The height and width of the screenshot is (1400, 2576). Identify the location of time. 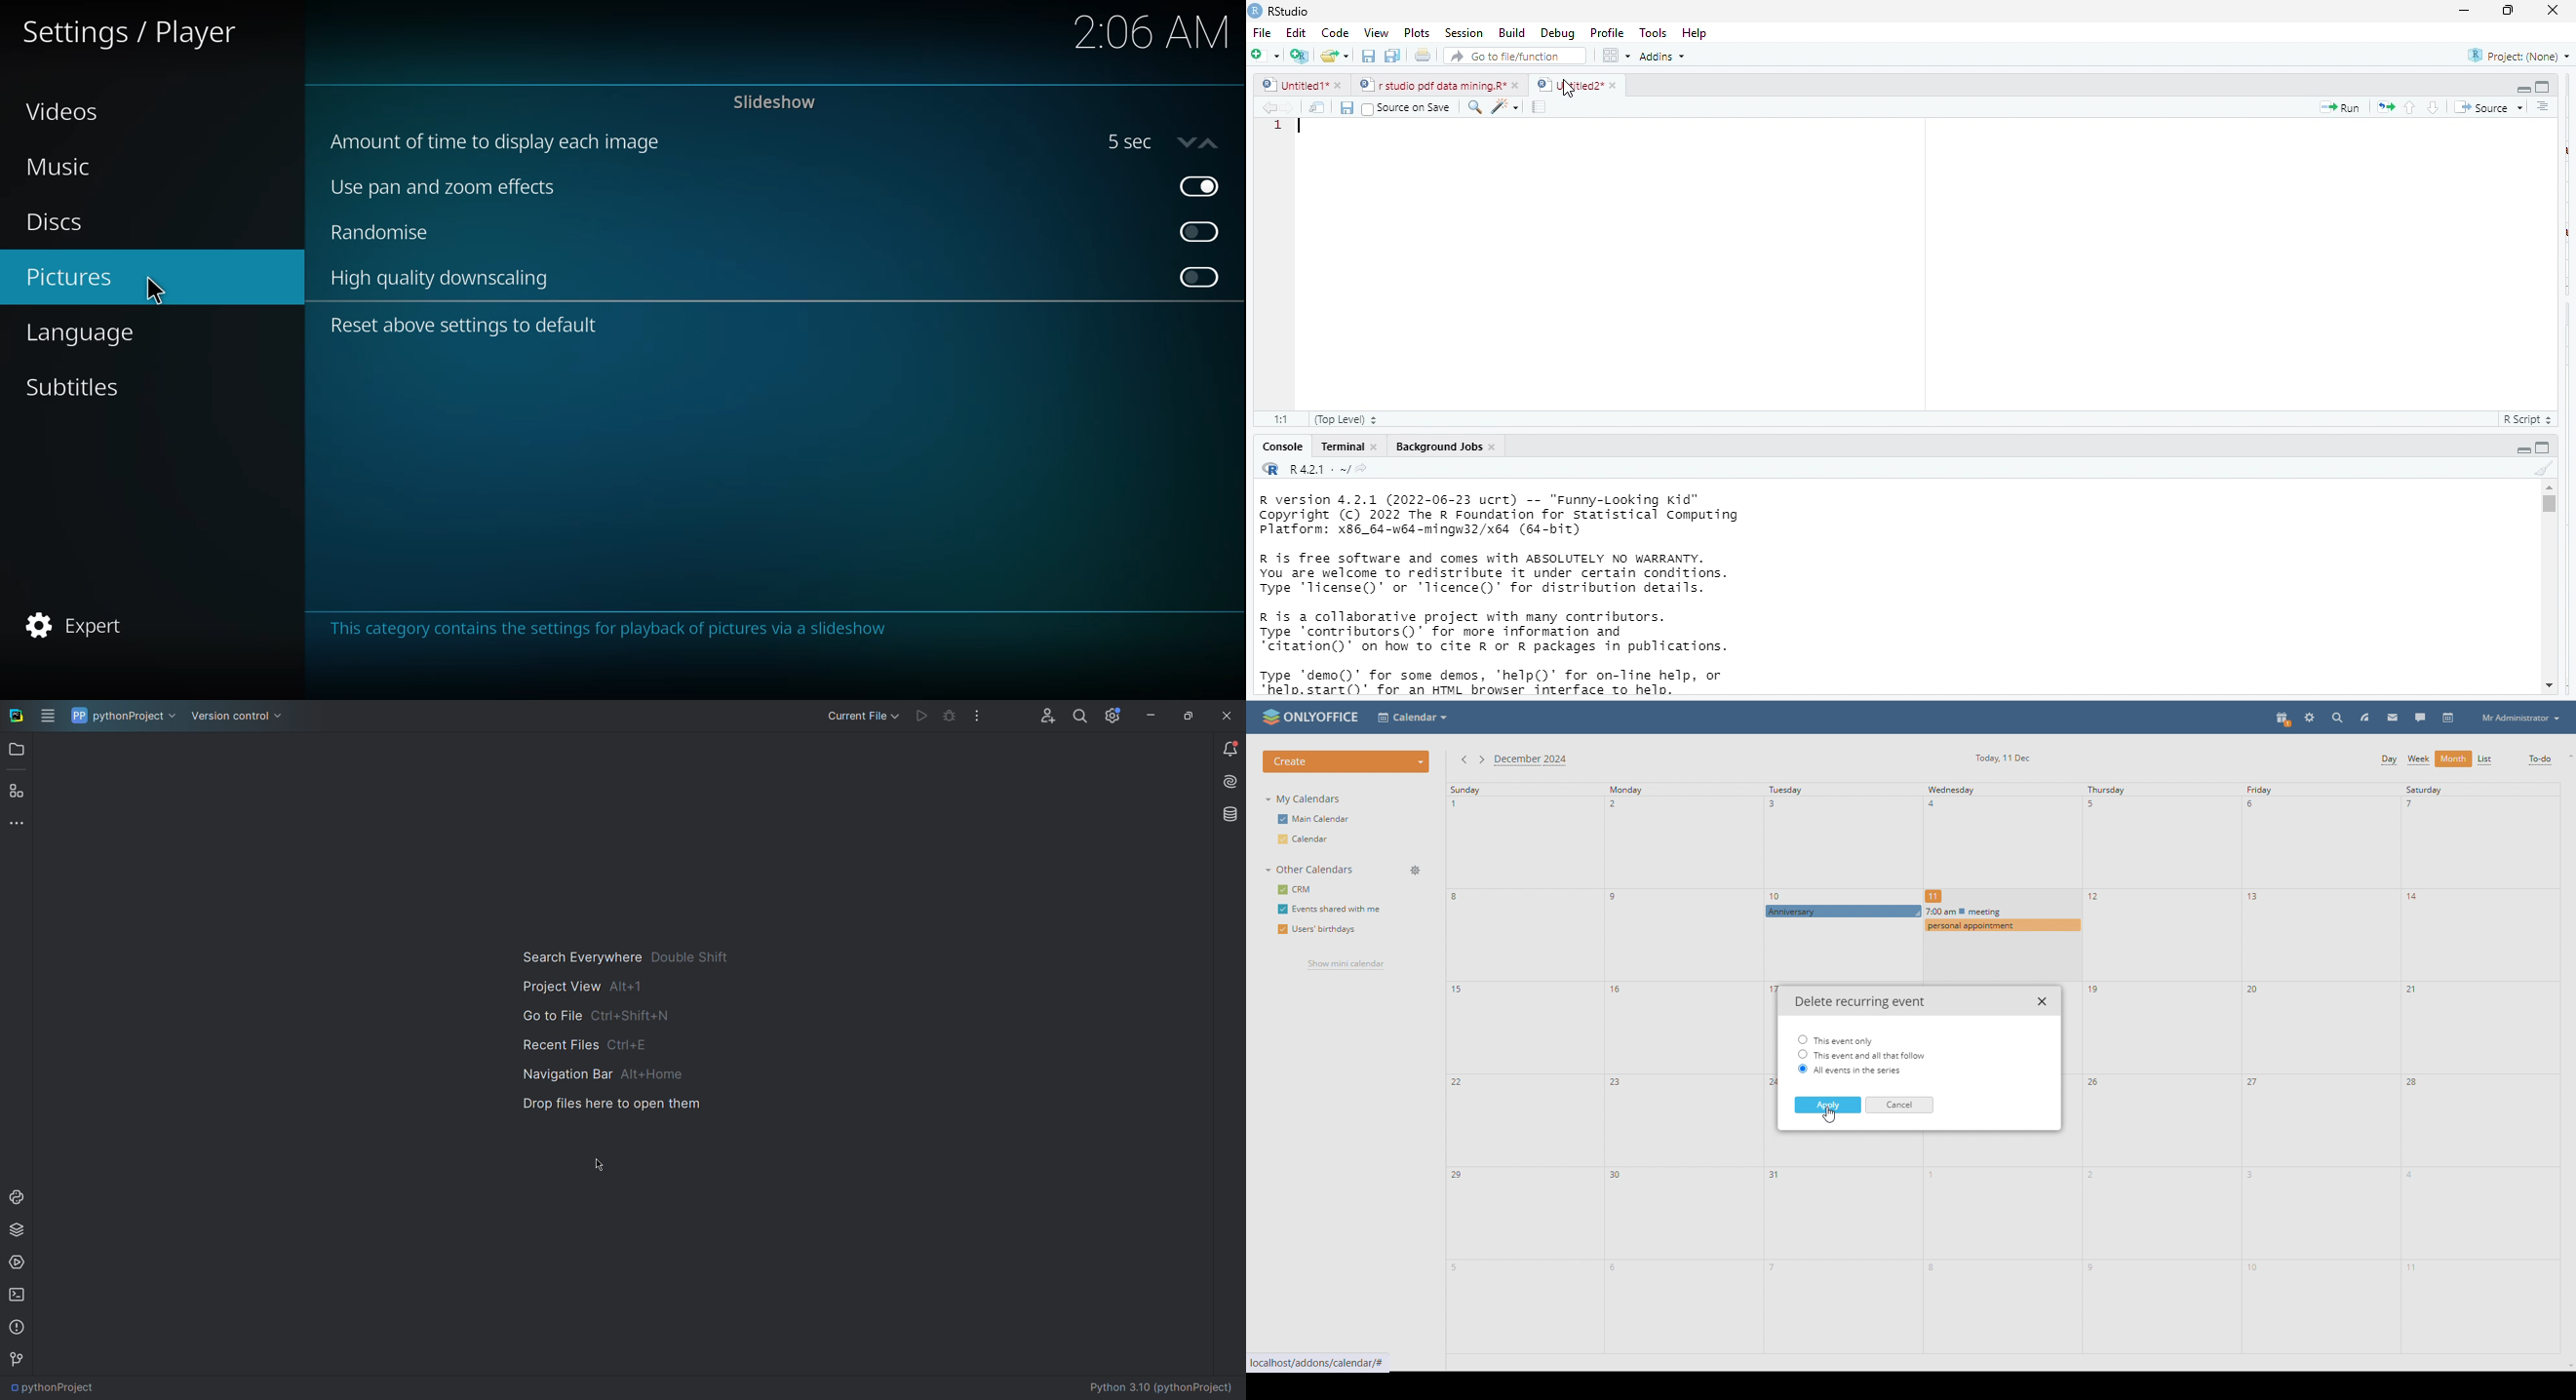
(1156, 33).